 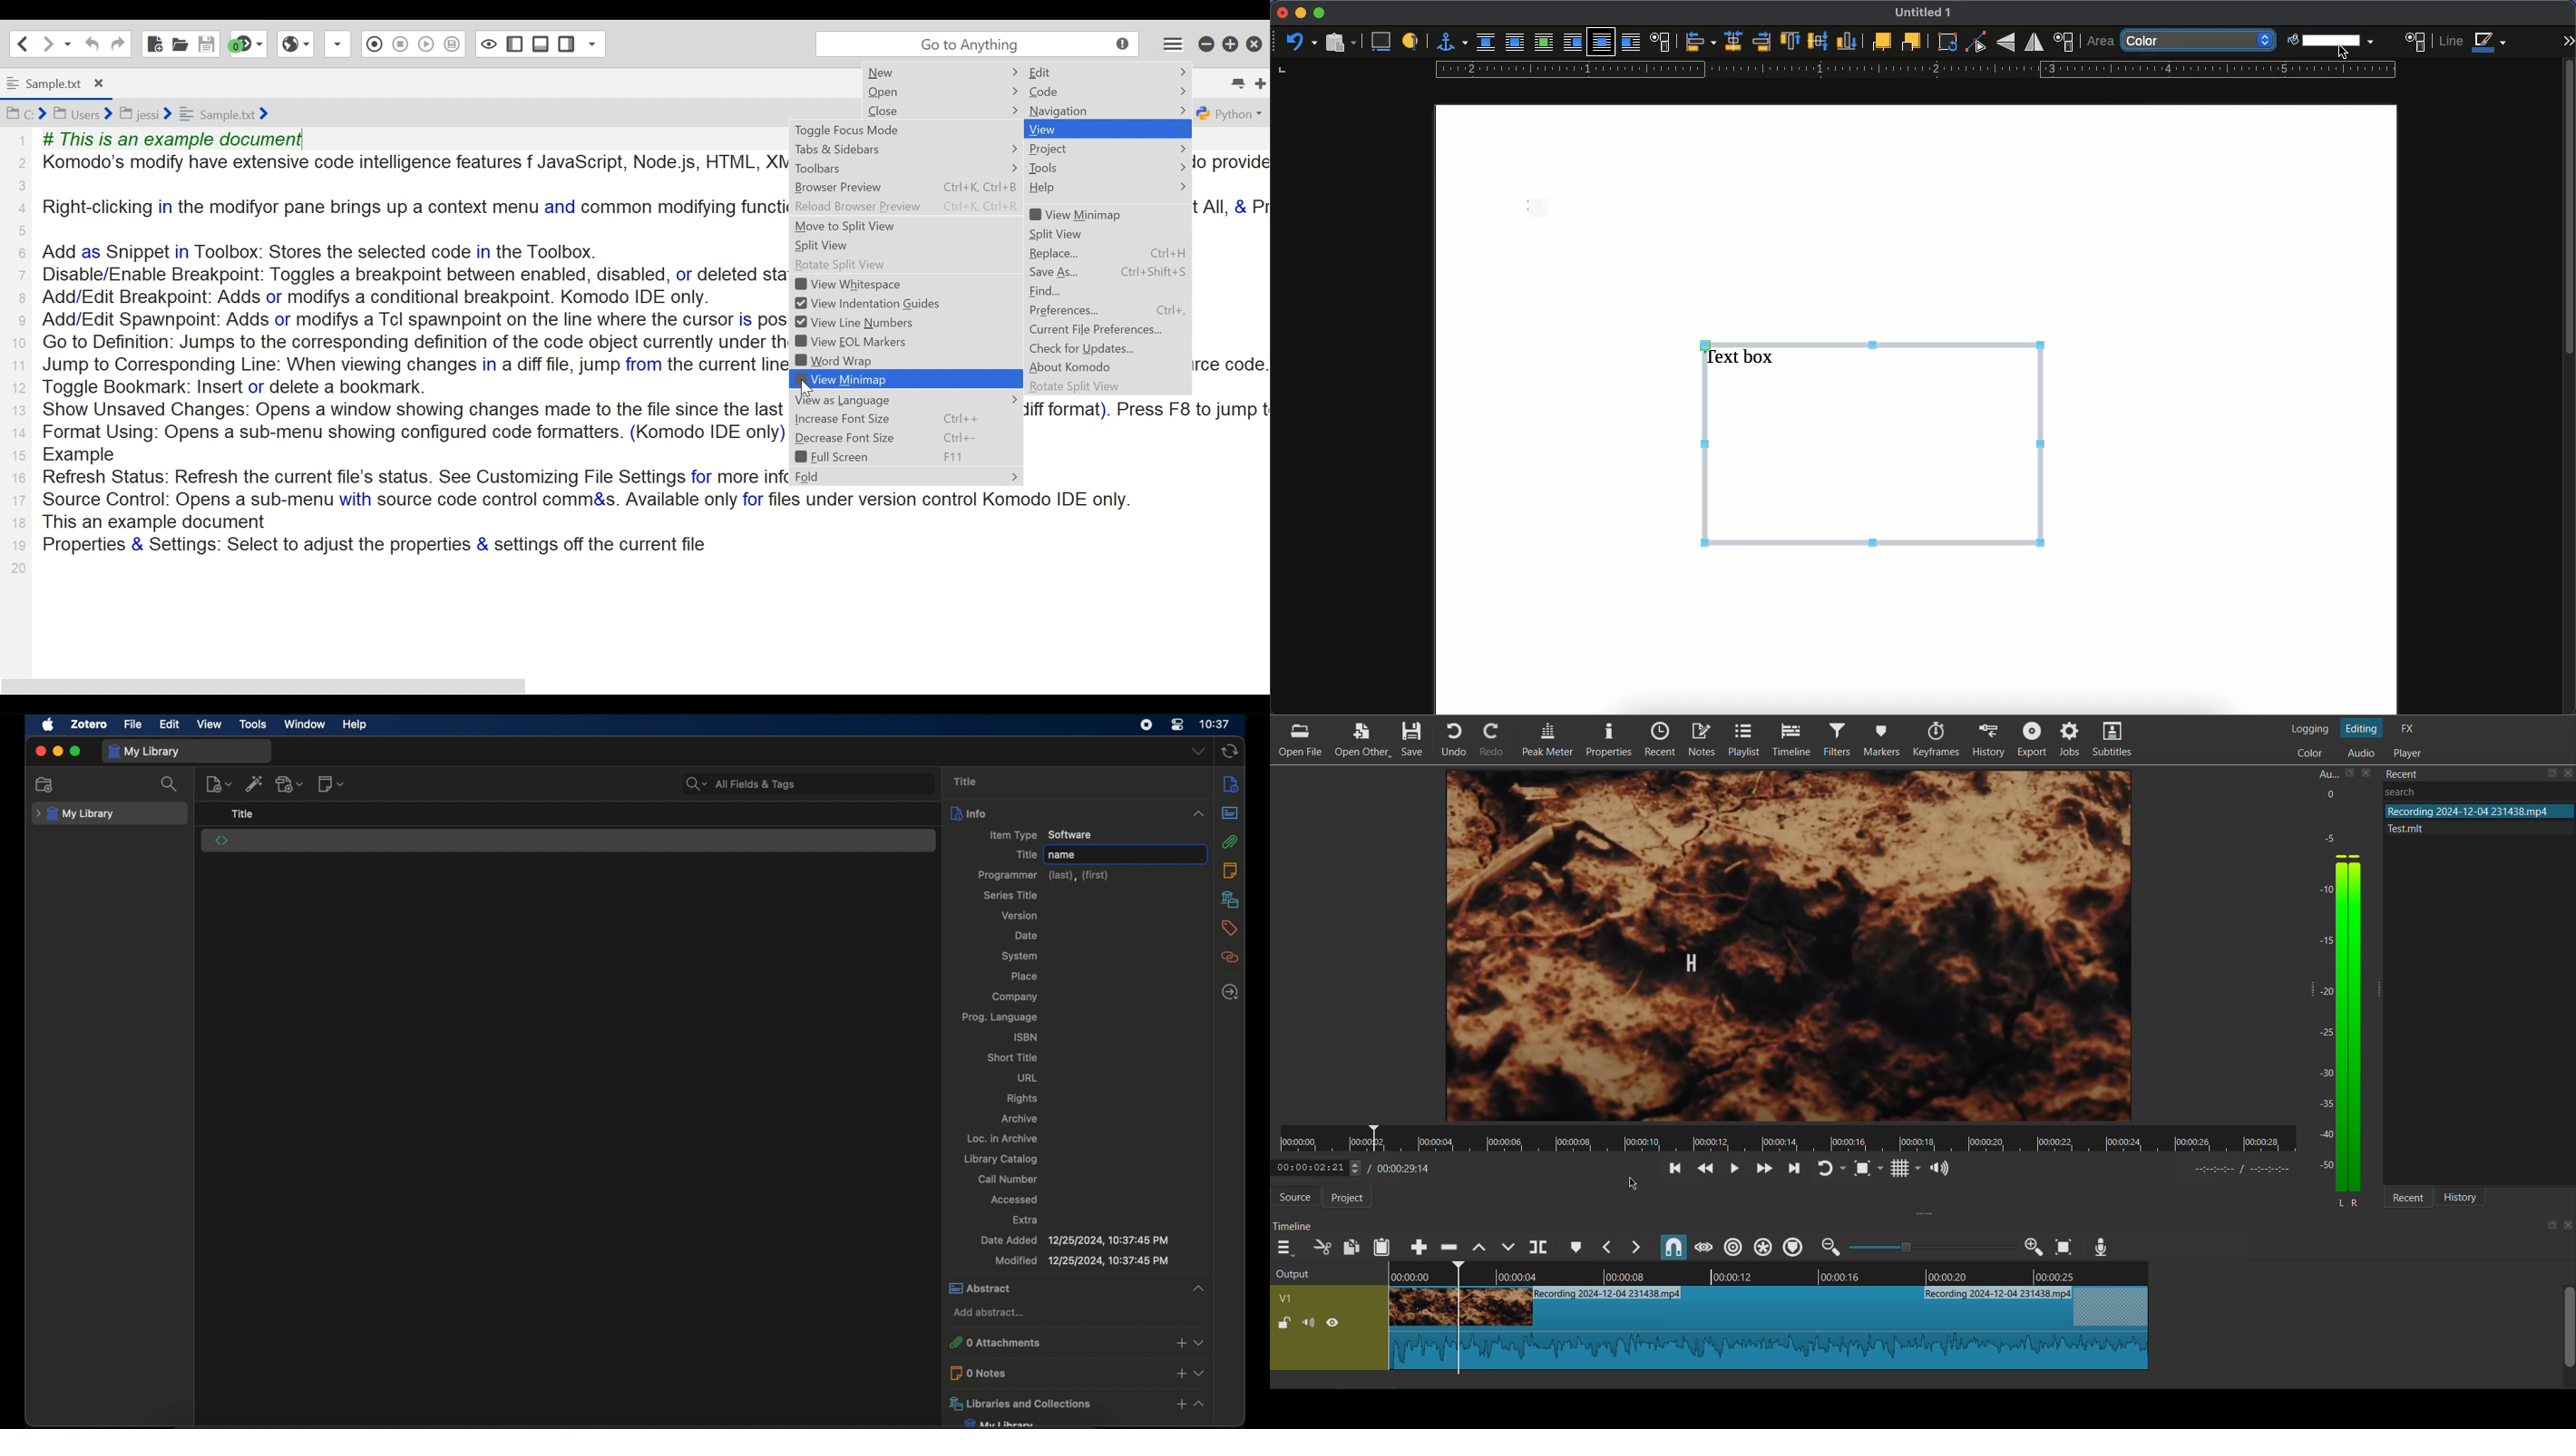 I want to click on Current File Preferences..., so click(x=1100, y=329).